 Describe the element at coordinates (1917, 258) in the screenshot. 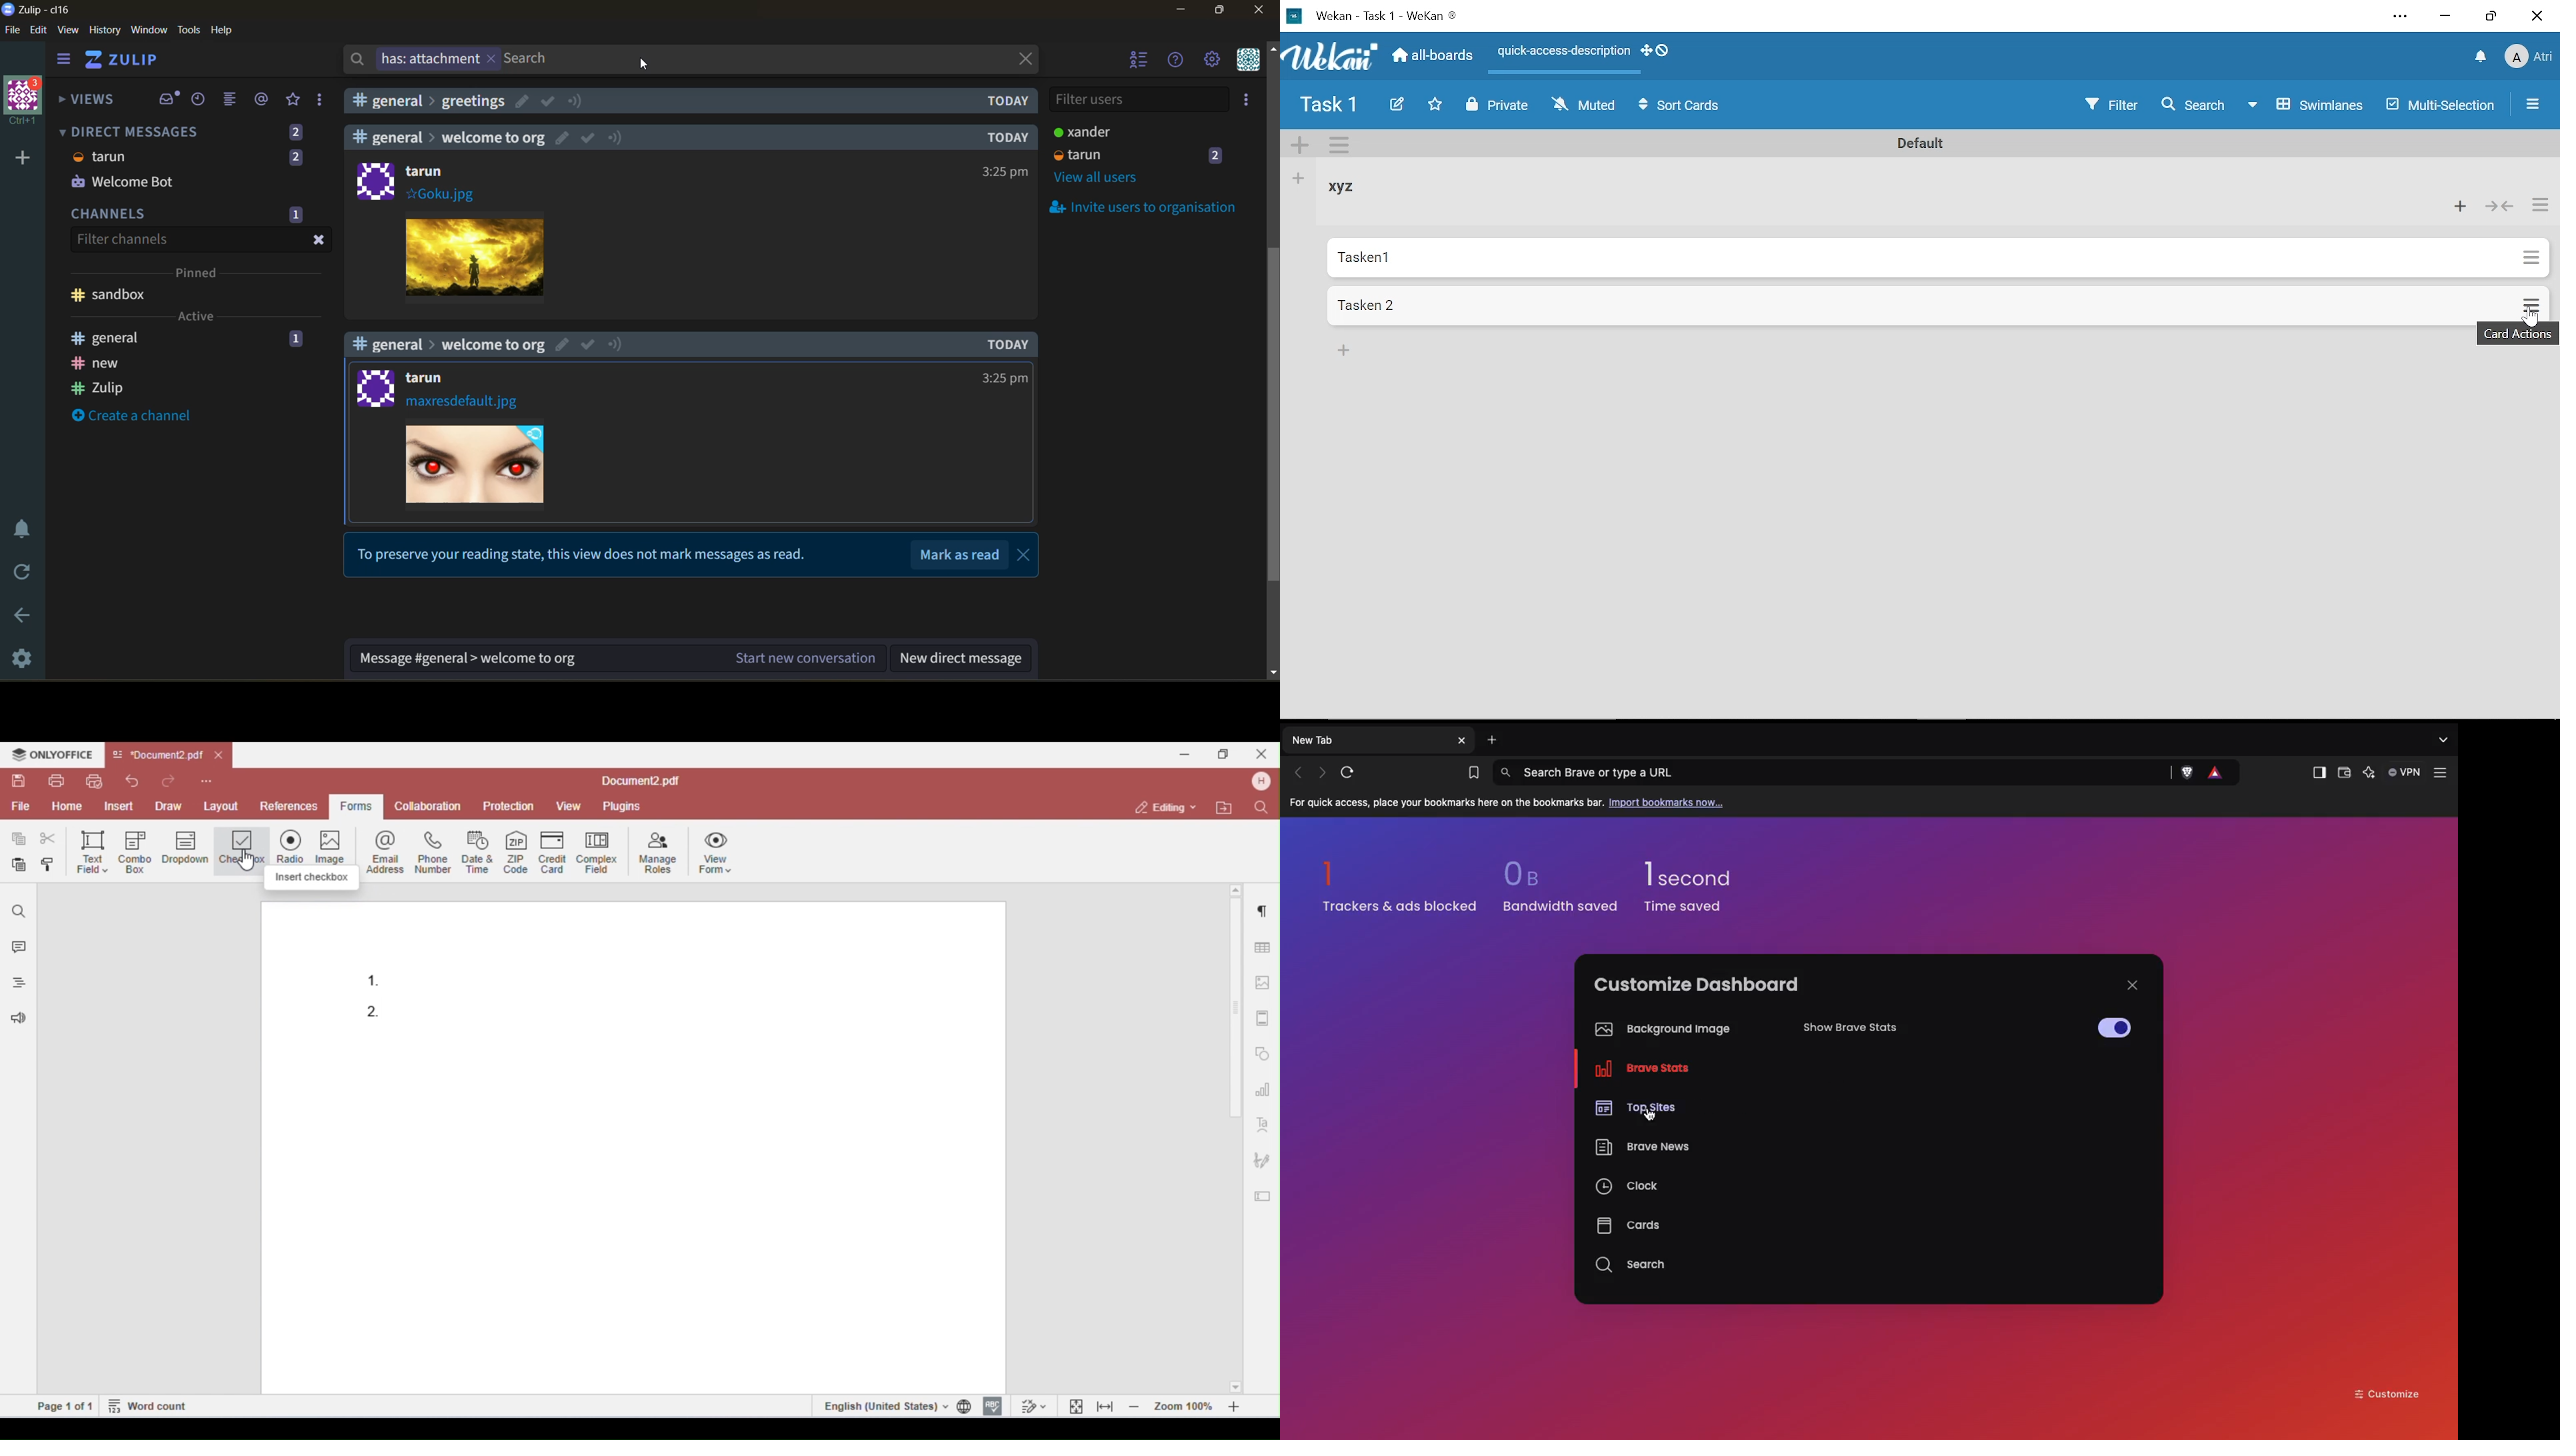

I see `Card titled "Tasken 1"` at that location.